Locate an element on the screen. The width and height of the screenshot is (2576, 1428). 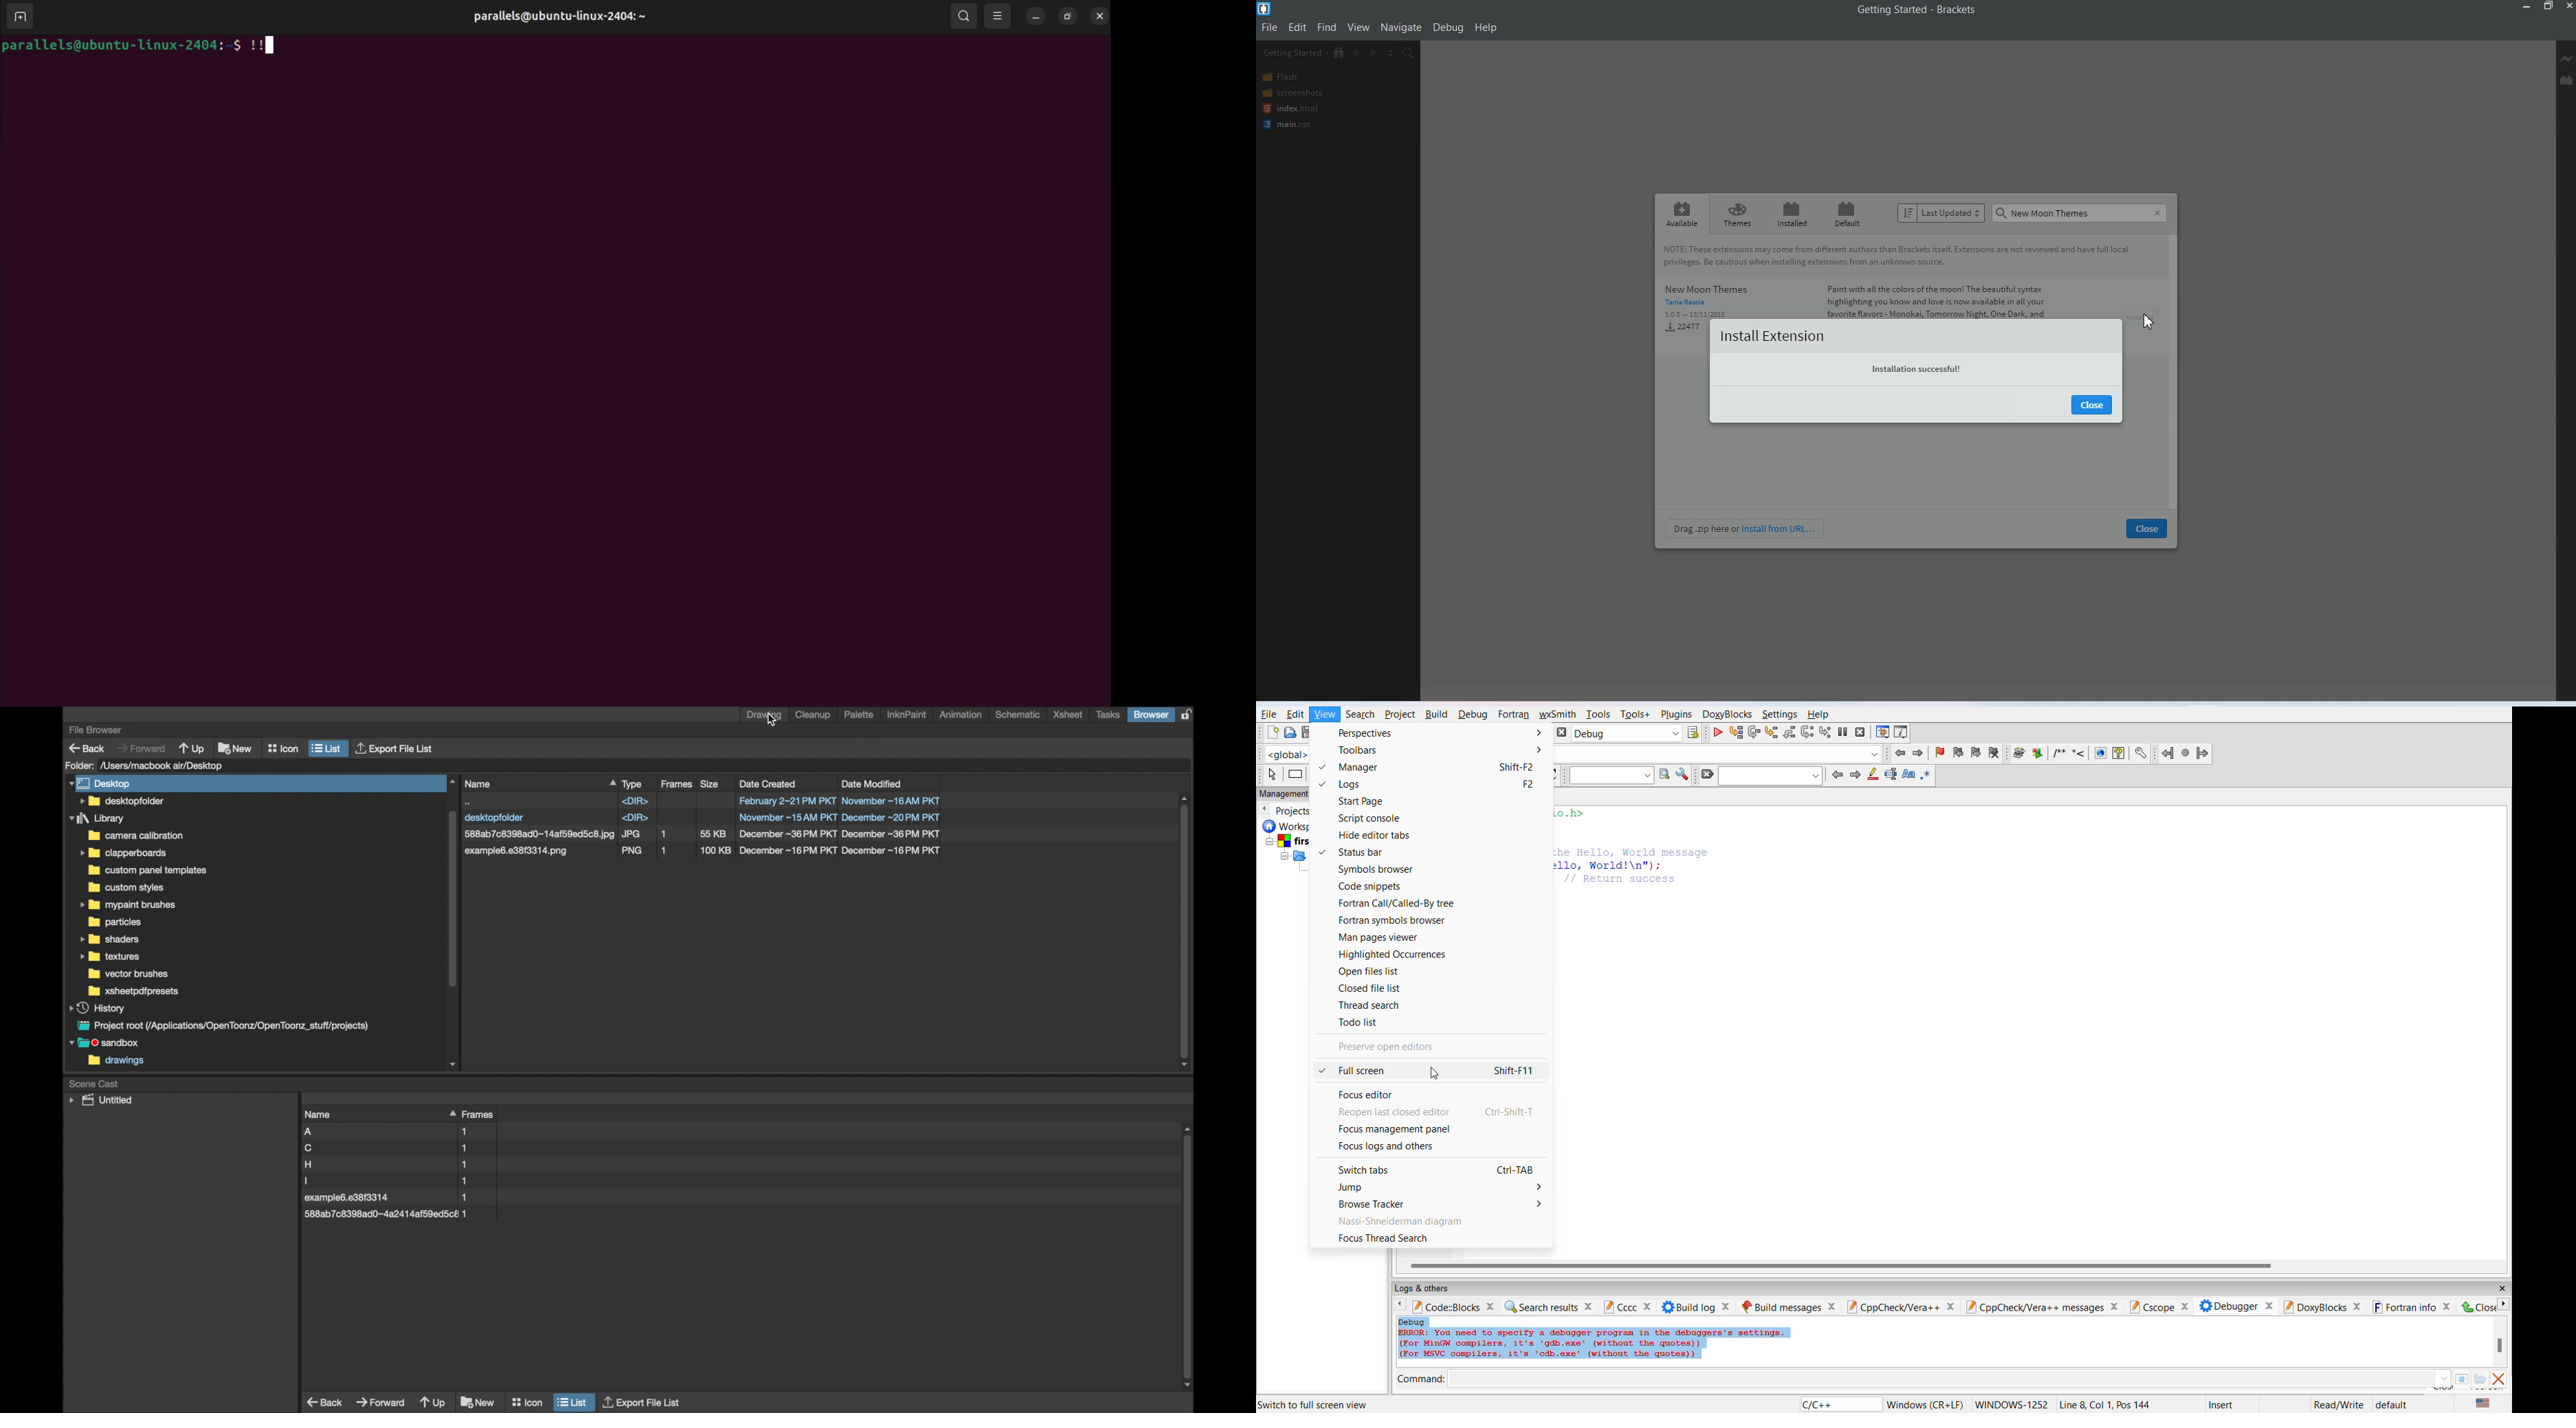
language is located at coordinates (1836, 1404).